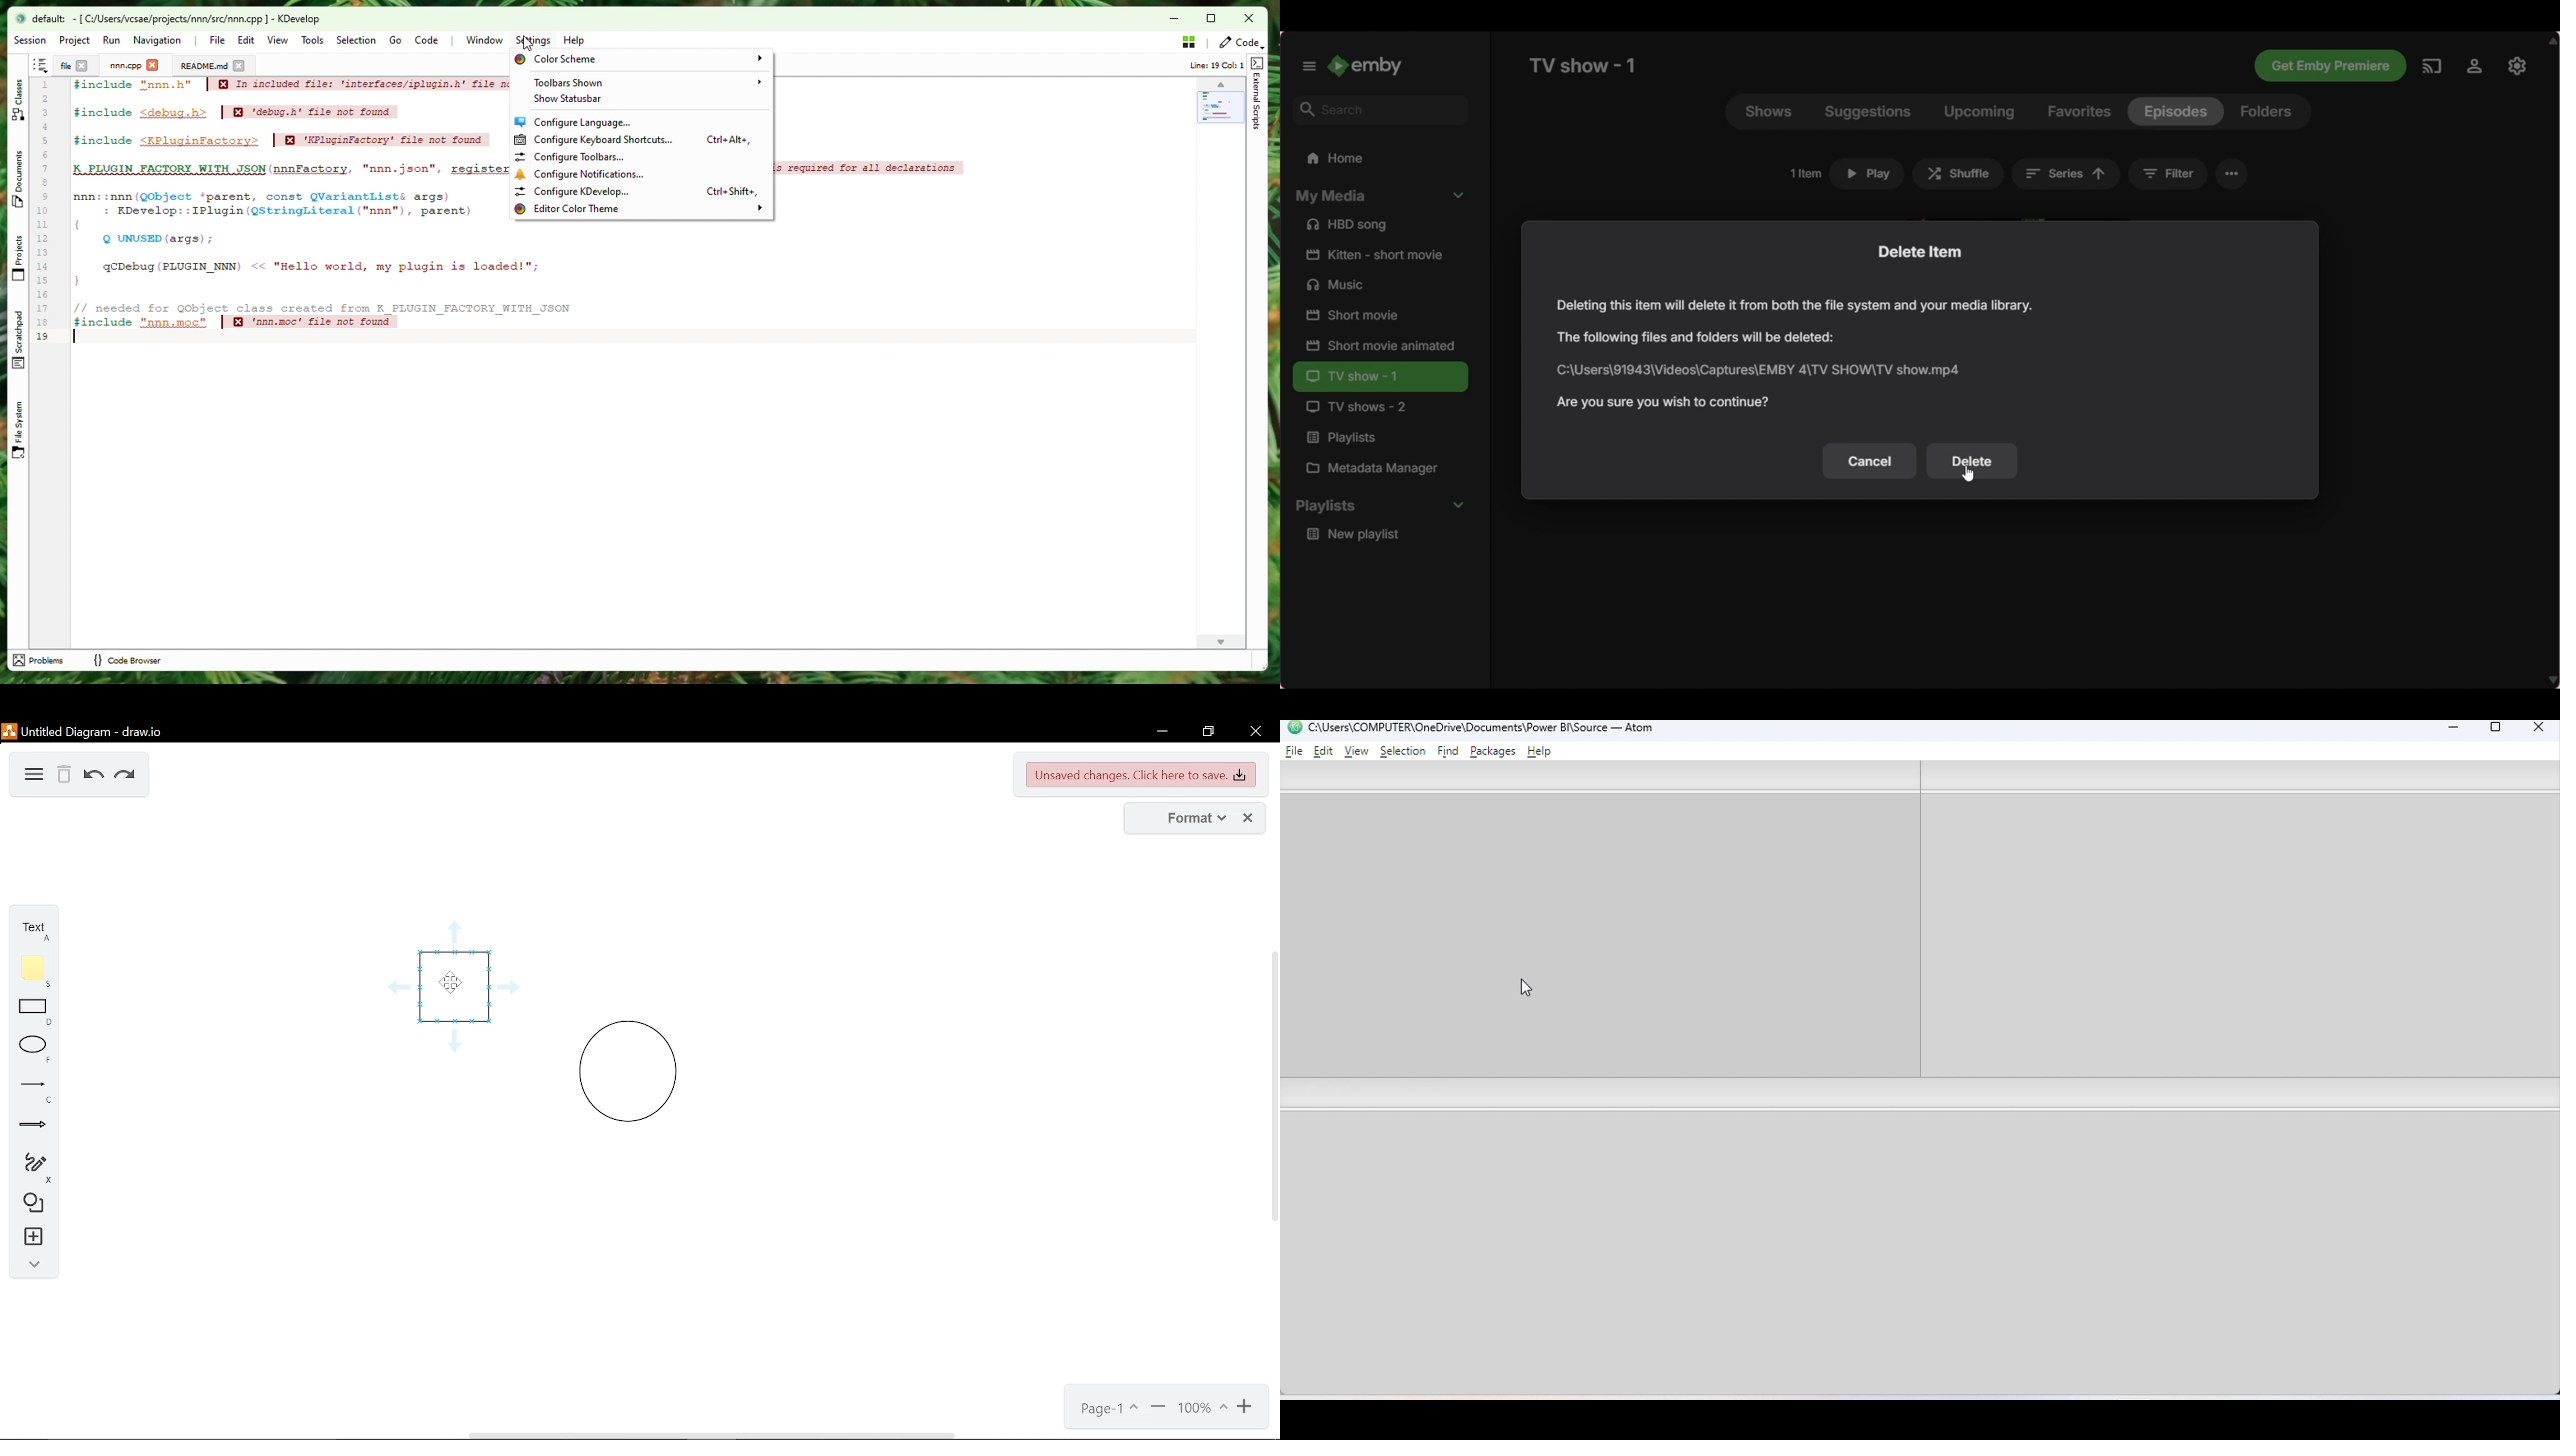 The height and width of the screenshot is (1456, 2576). Describe the element at coordinates (1183, 818) in the screenshot. I see `format` at that location.